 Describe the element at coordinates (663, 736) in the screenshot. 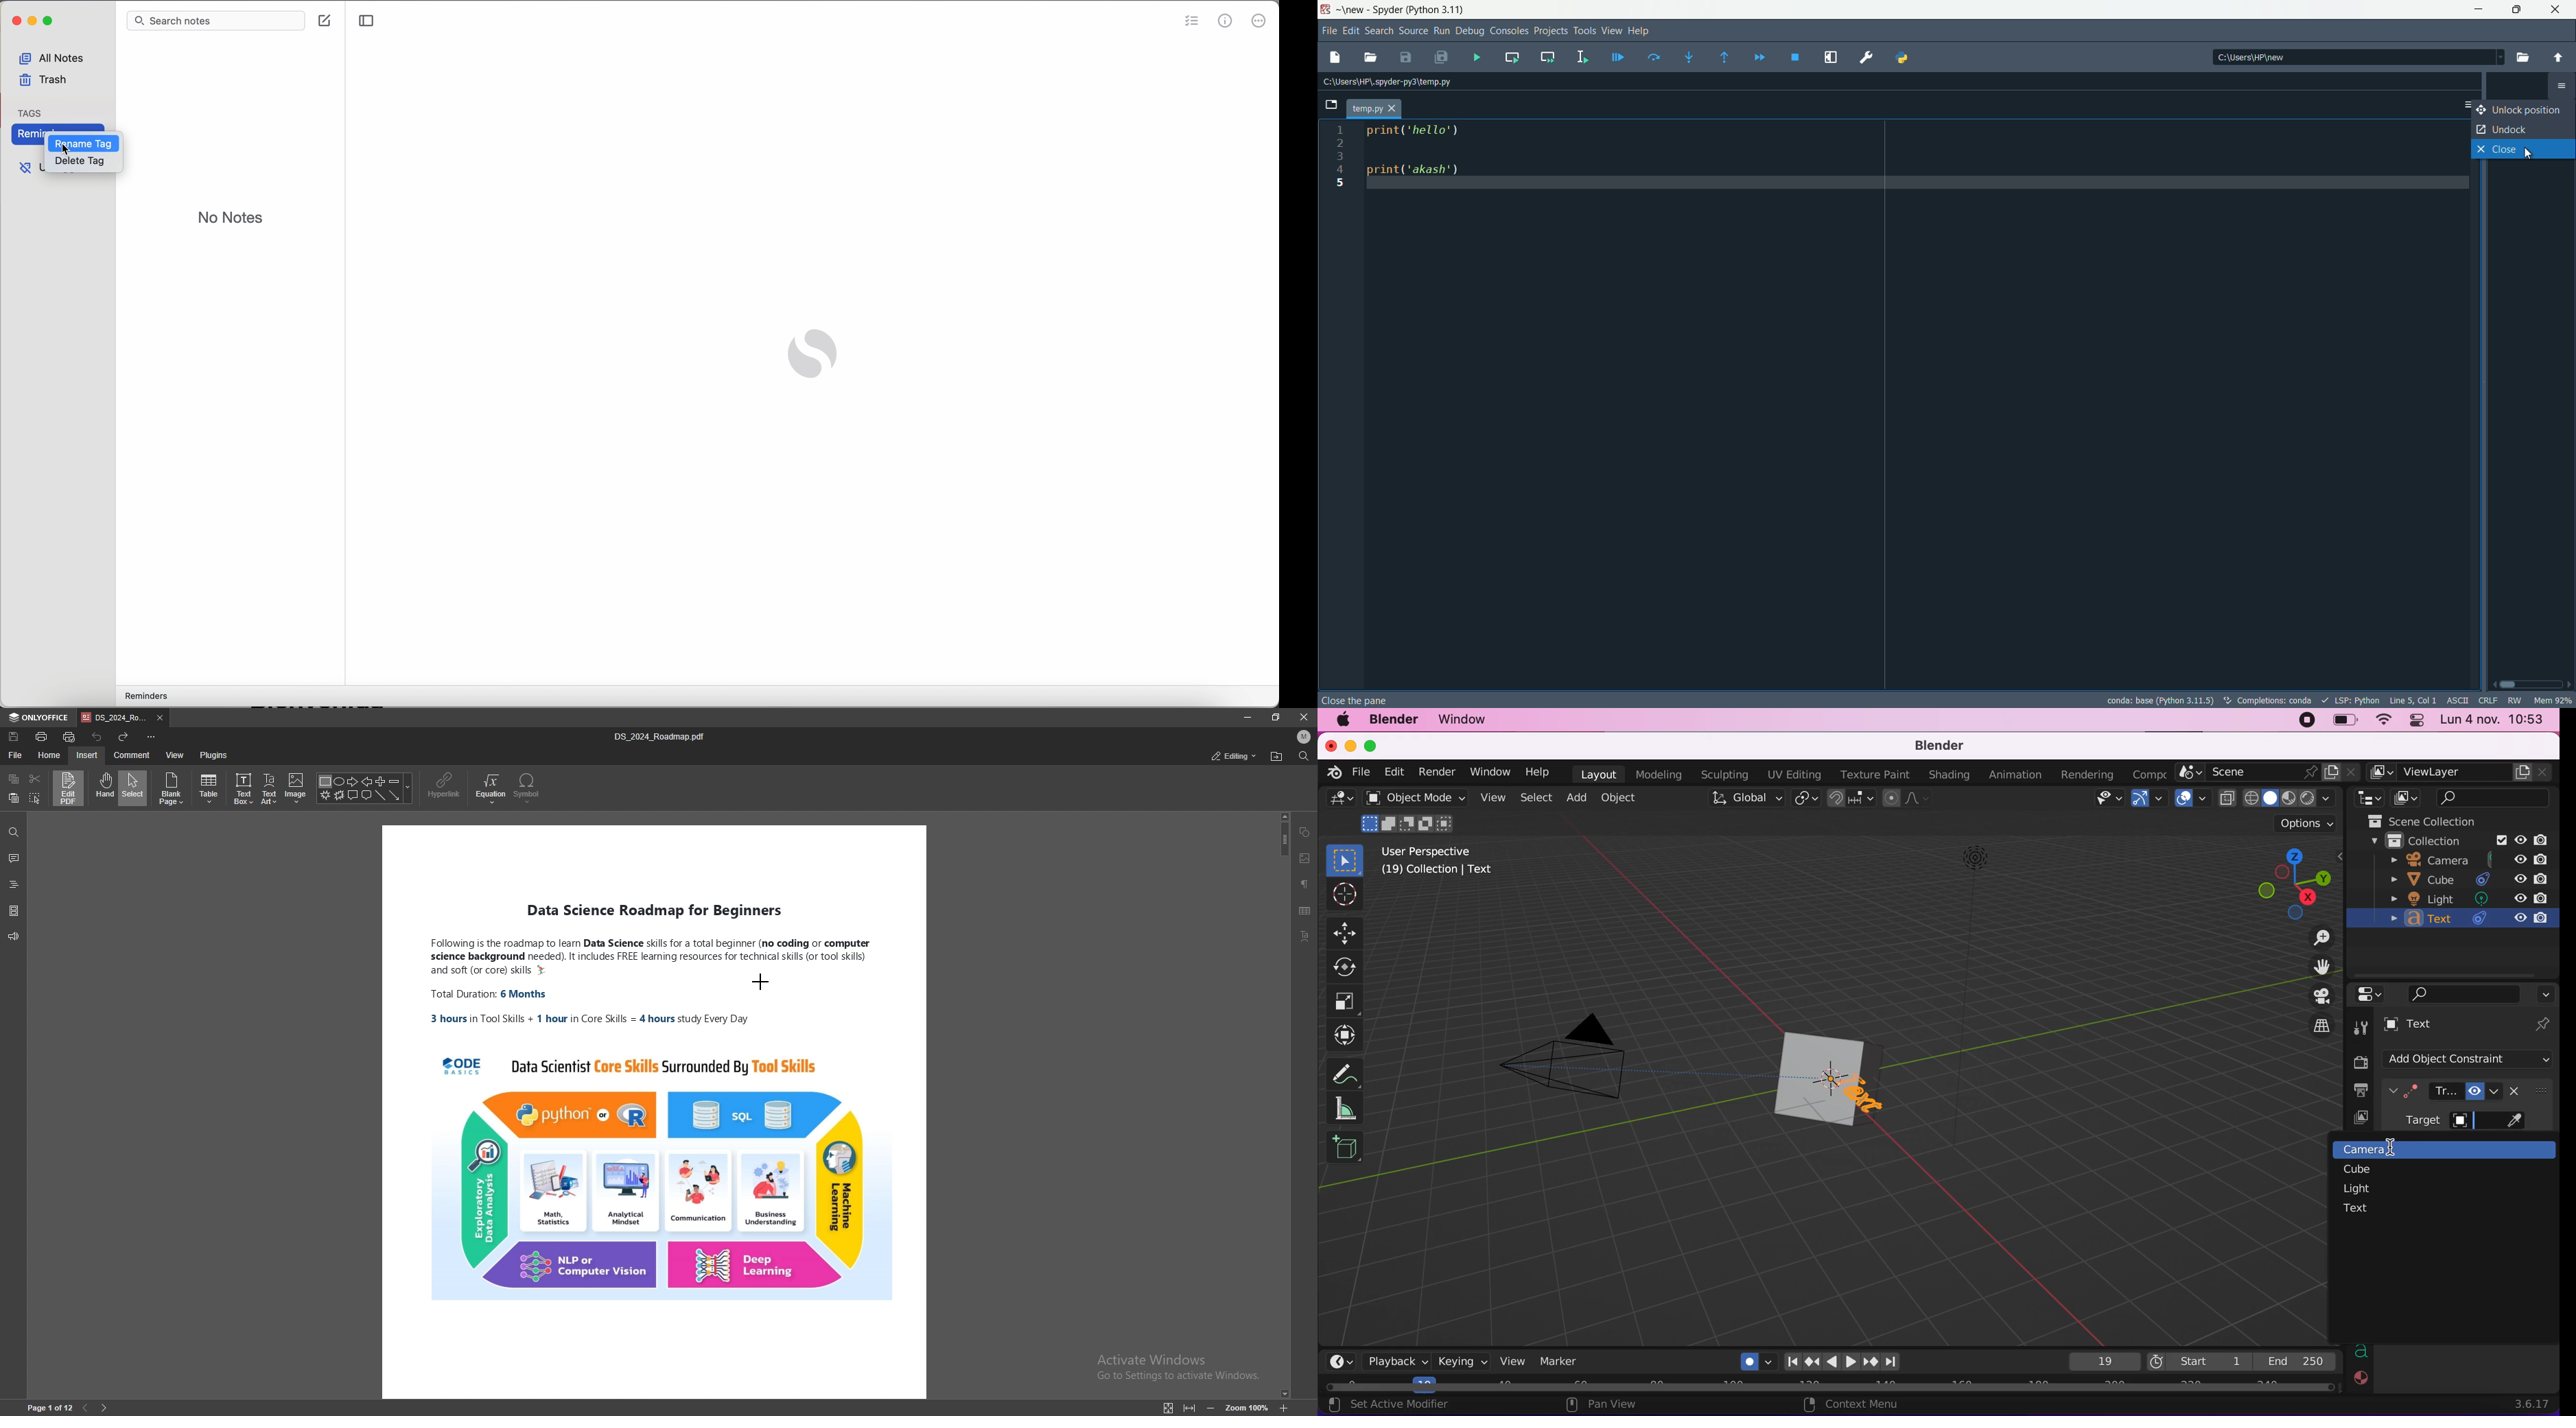

I see `file name` at that location.